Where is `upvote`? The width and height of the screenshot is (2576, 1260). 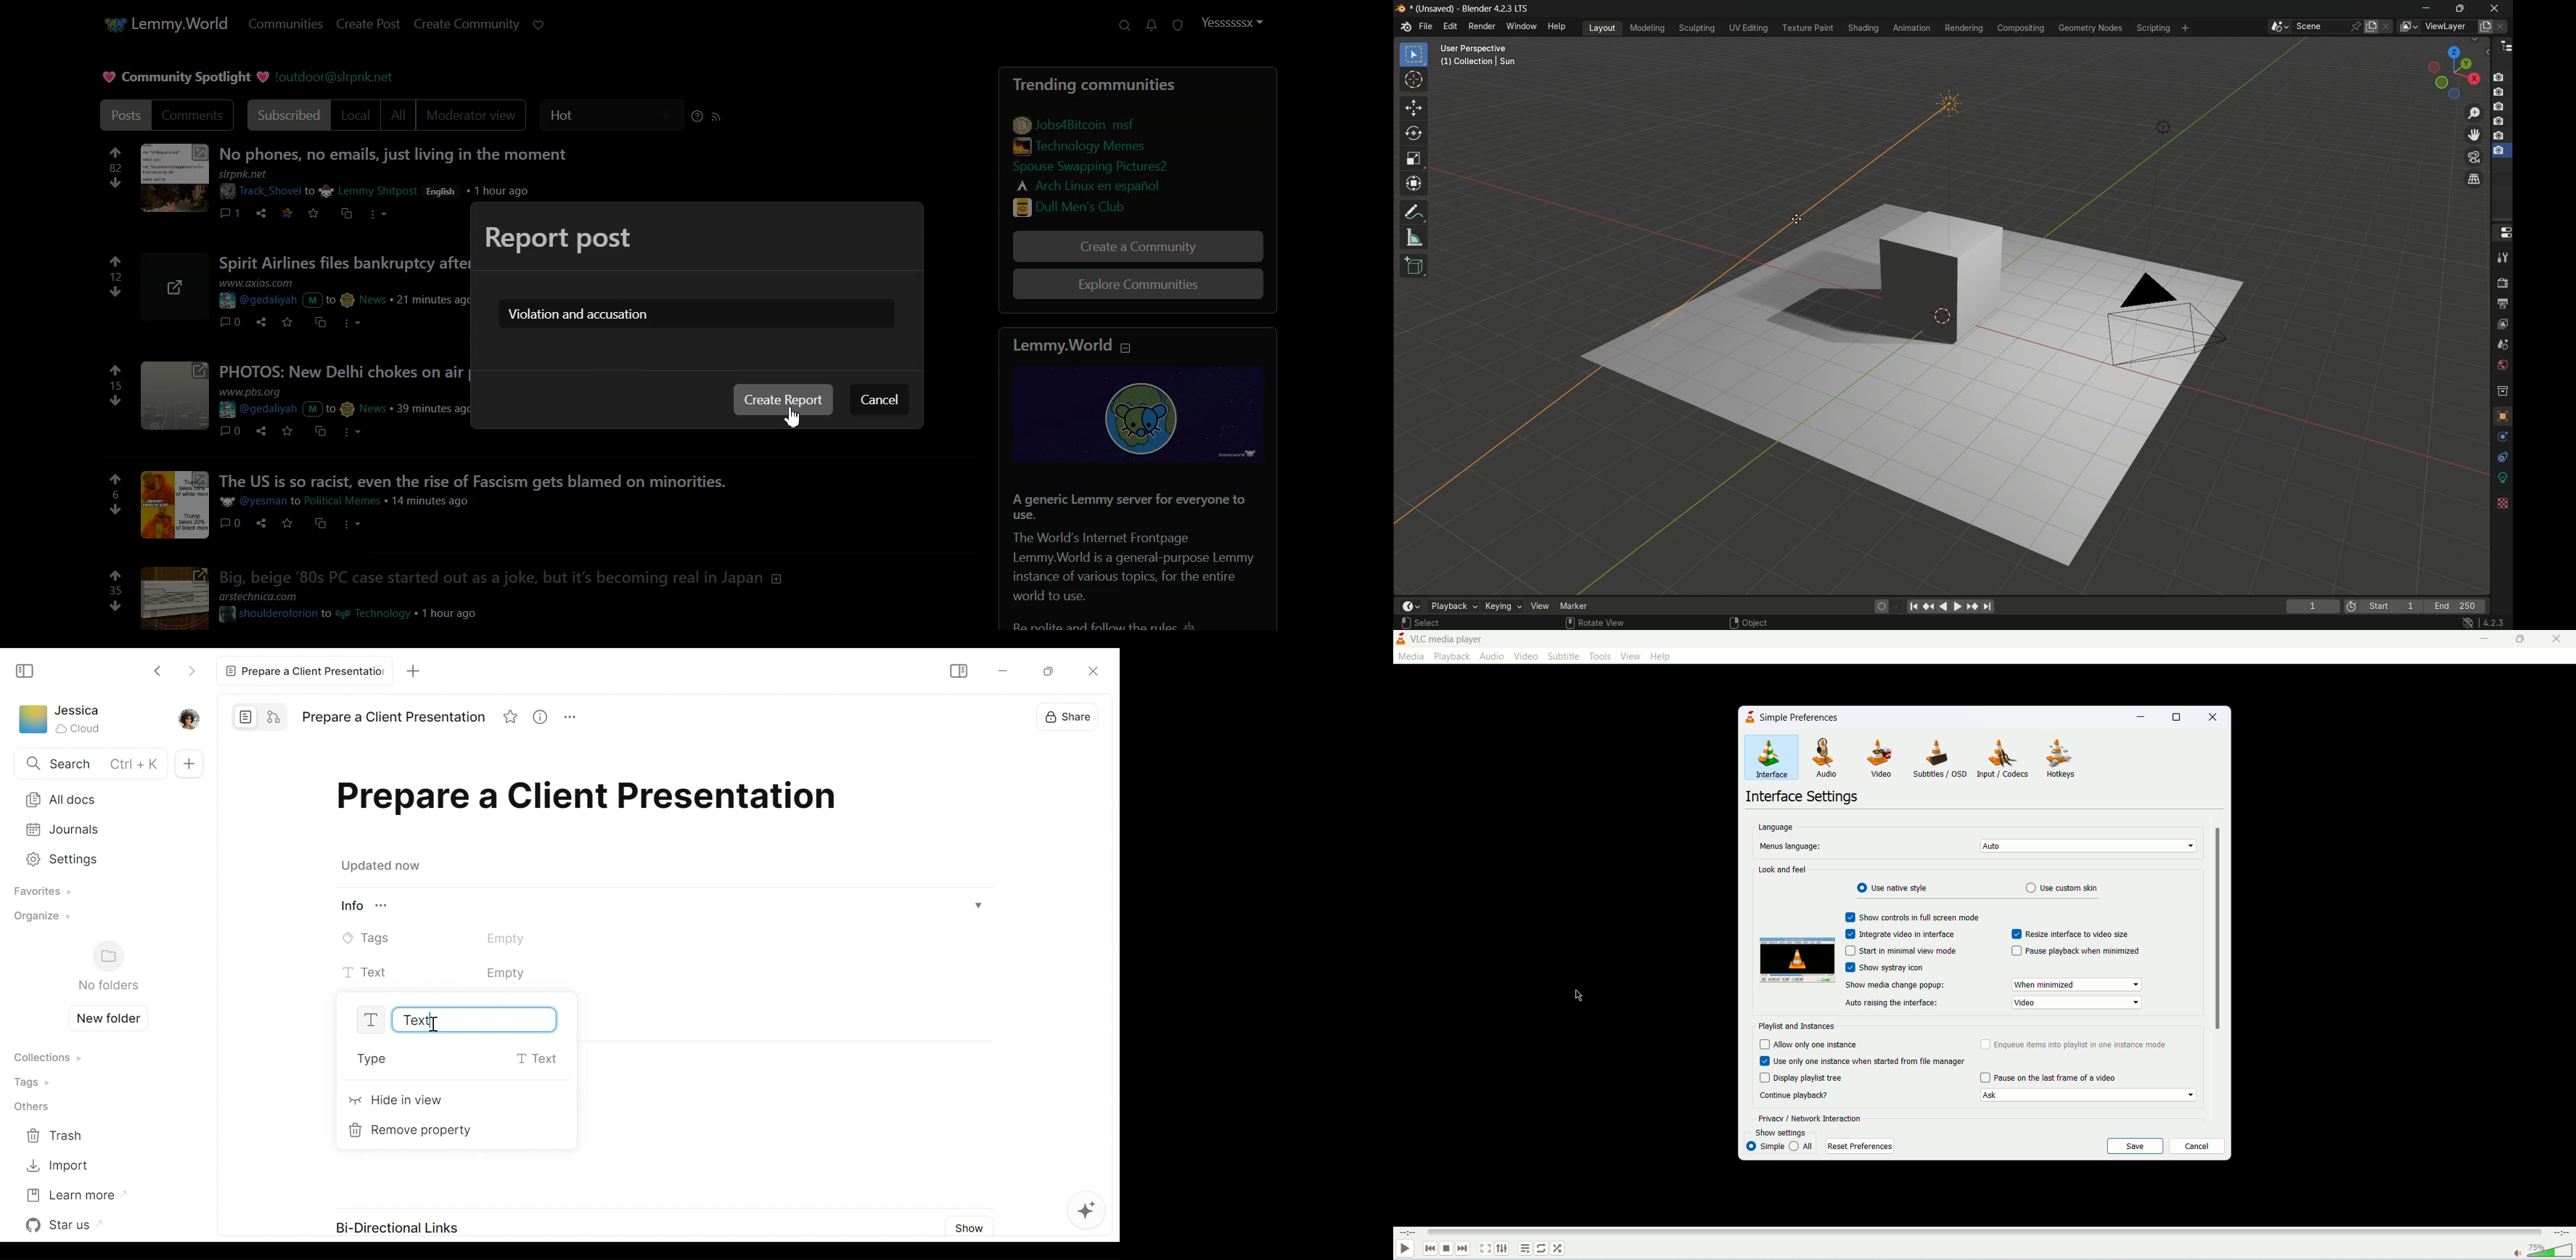 upvote is located at coordinates (117, 370).